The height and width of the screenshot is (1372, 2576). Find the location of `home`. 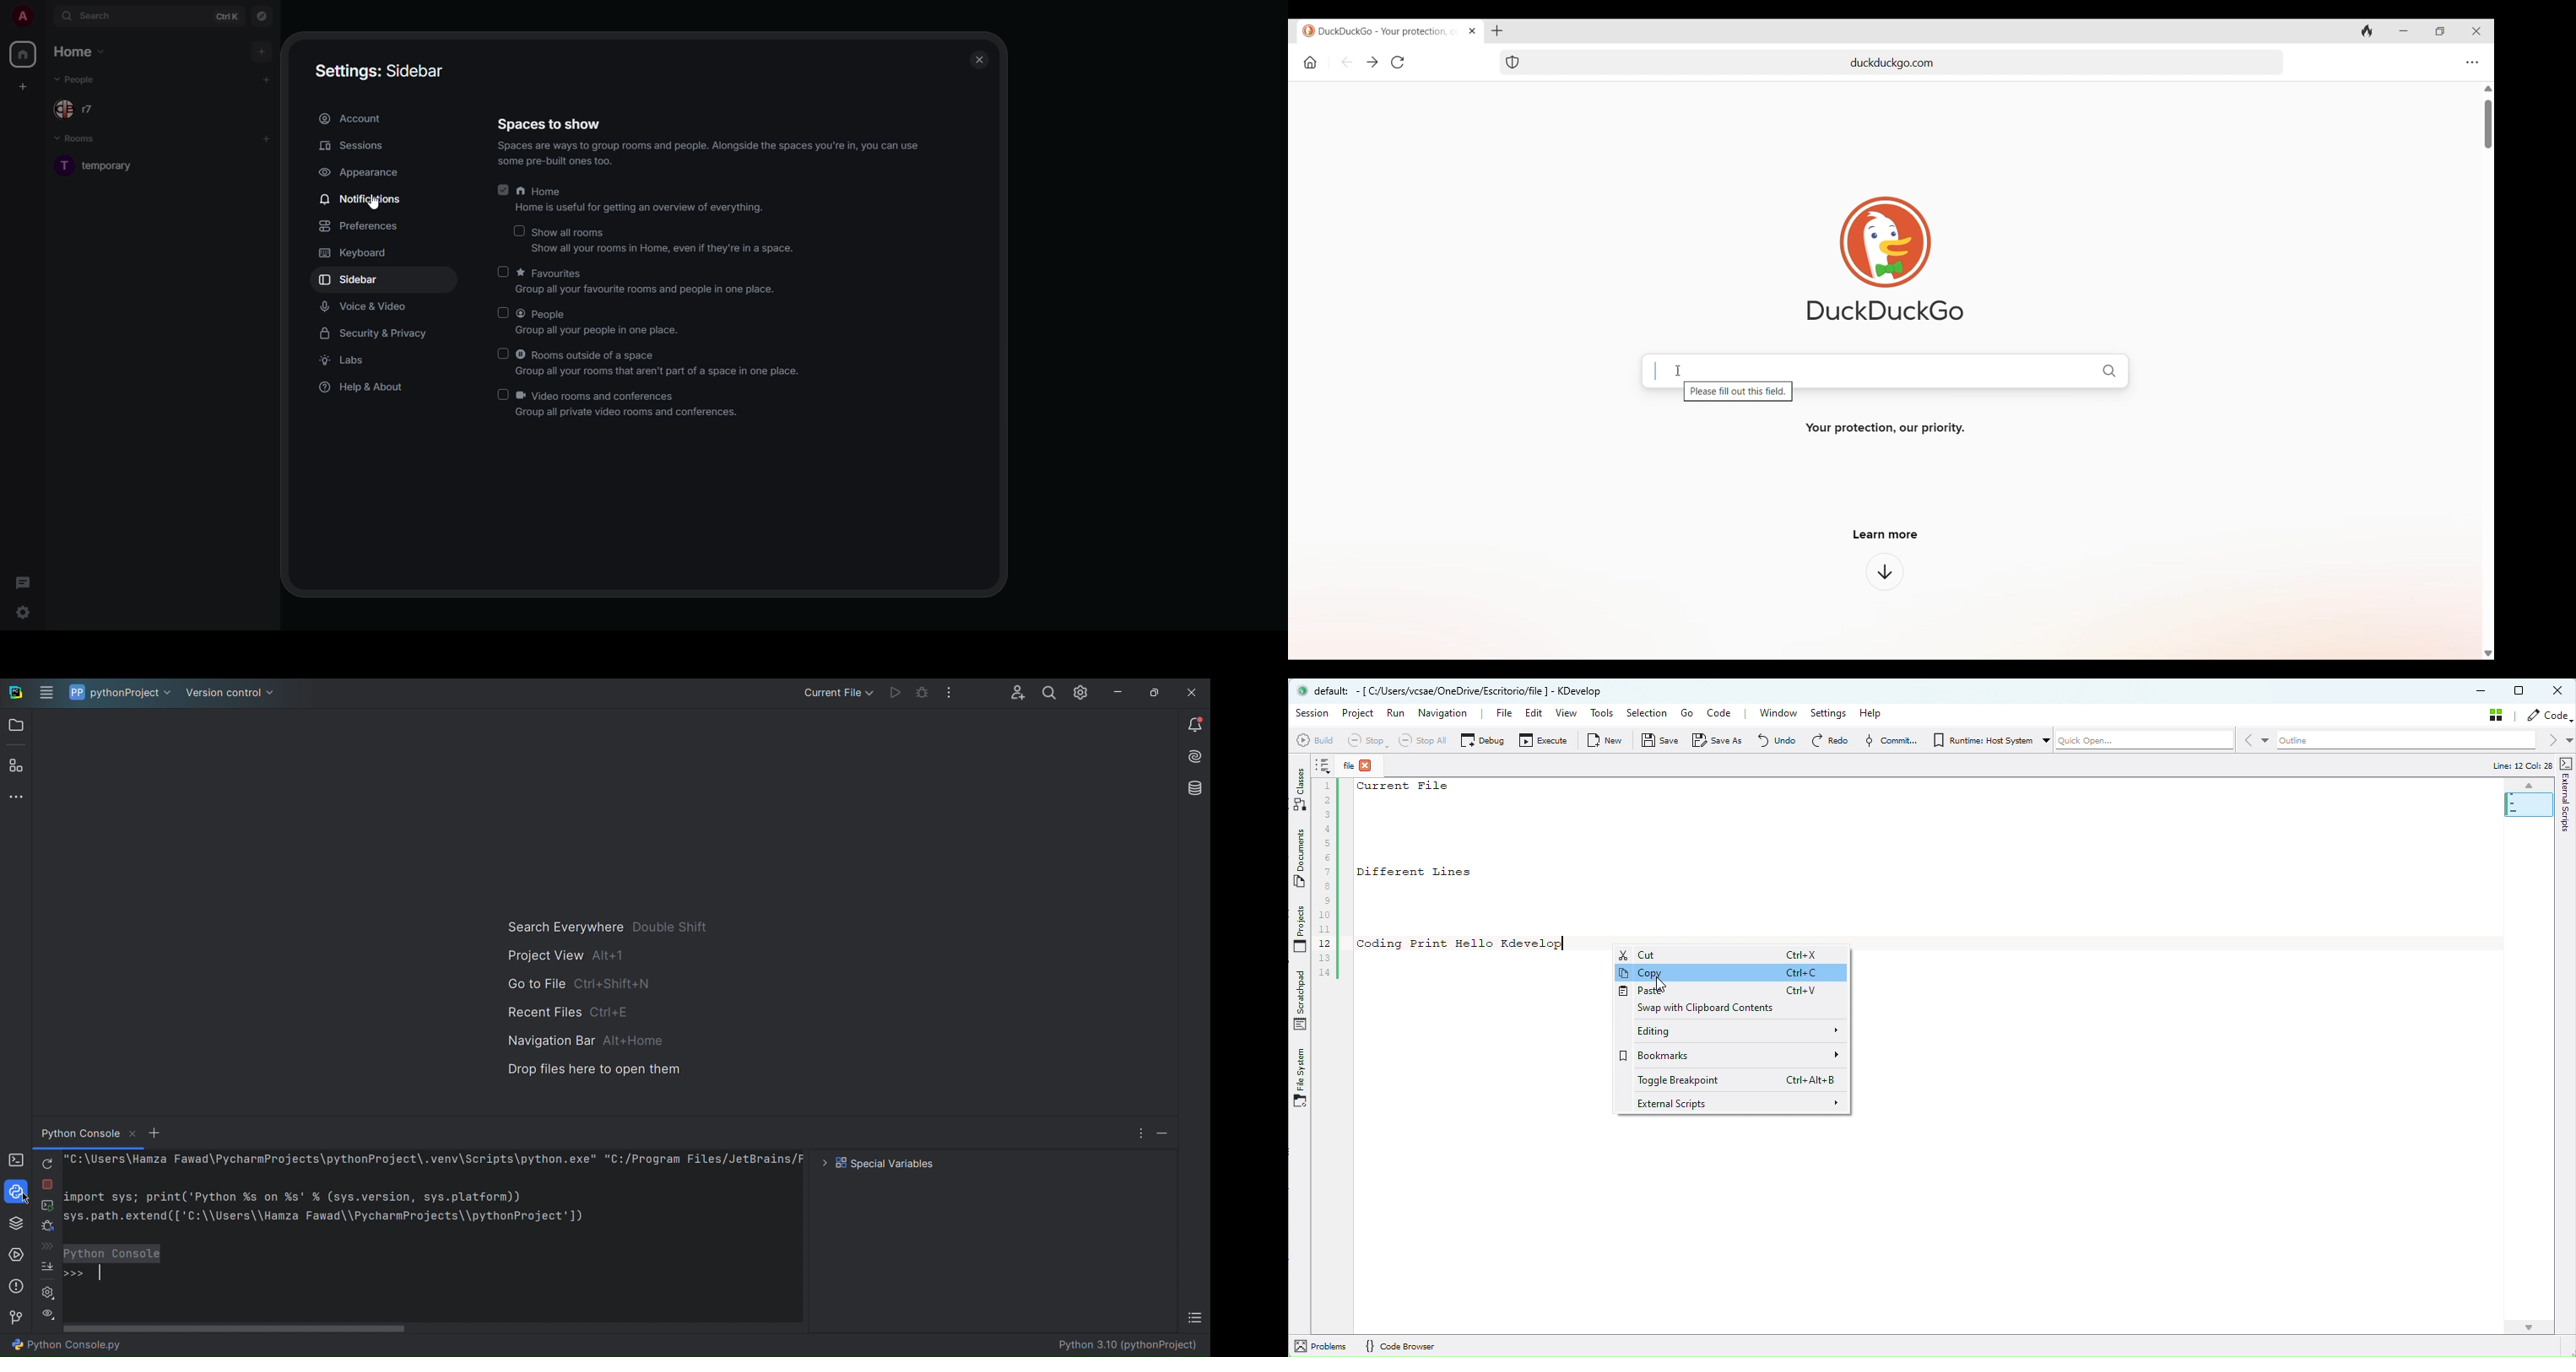

home is located at coordinates (22, 54).